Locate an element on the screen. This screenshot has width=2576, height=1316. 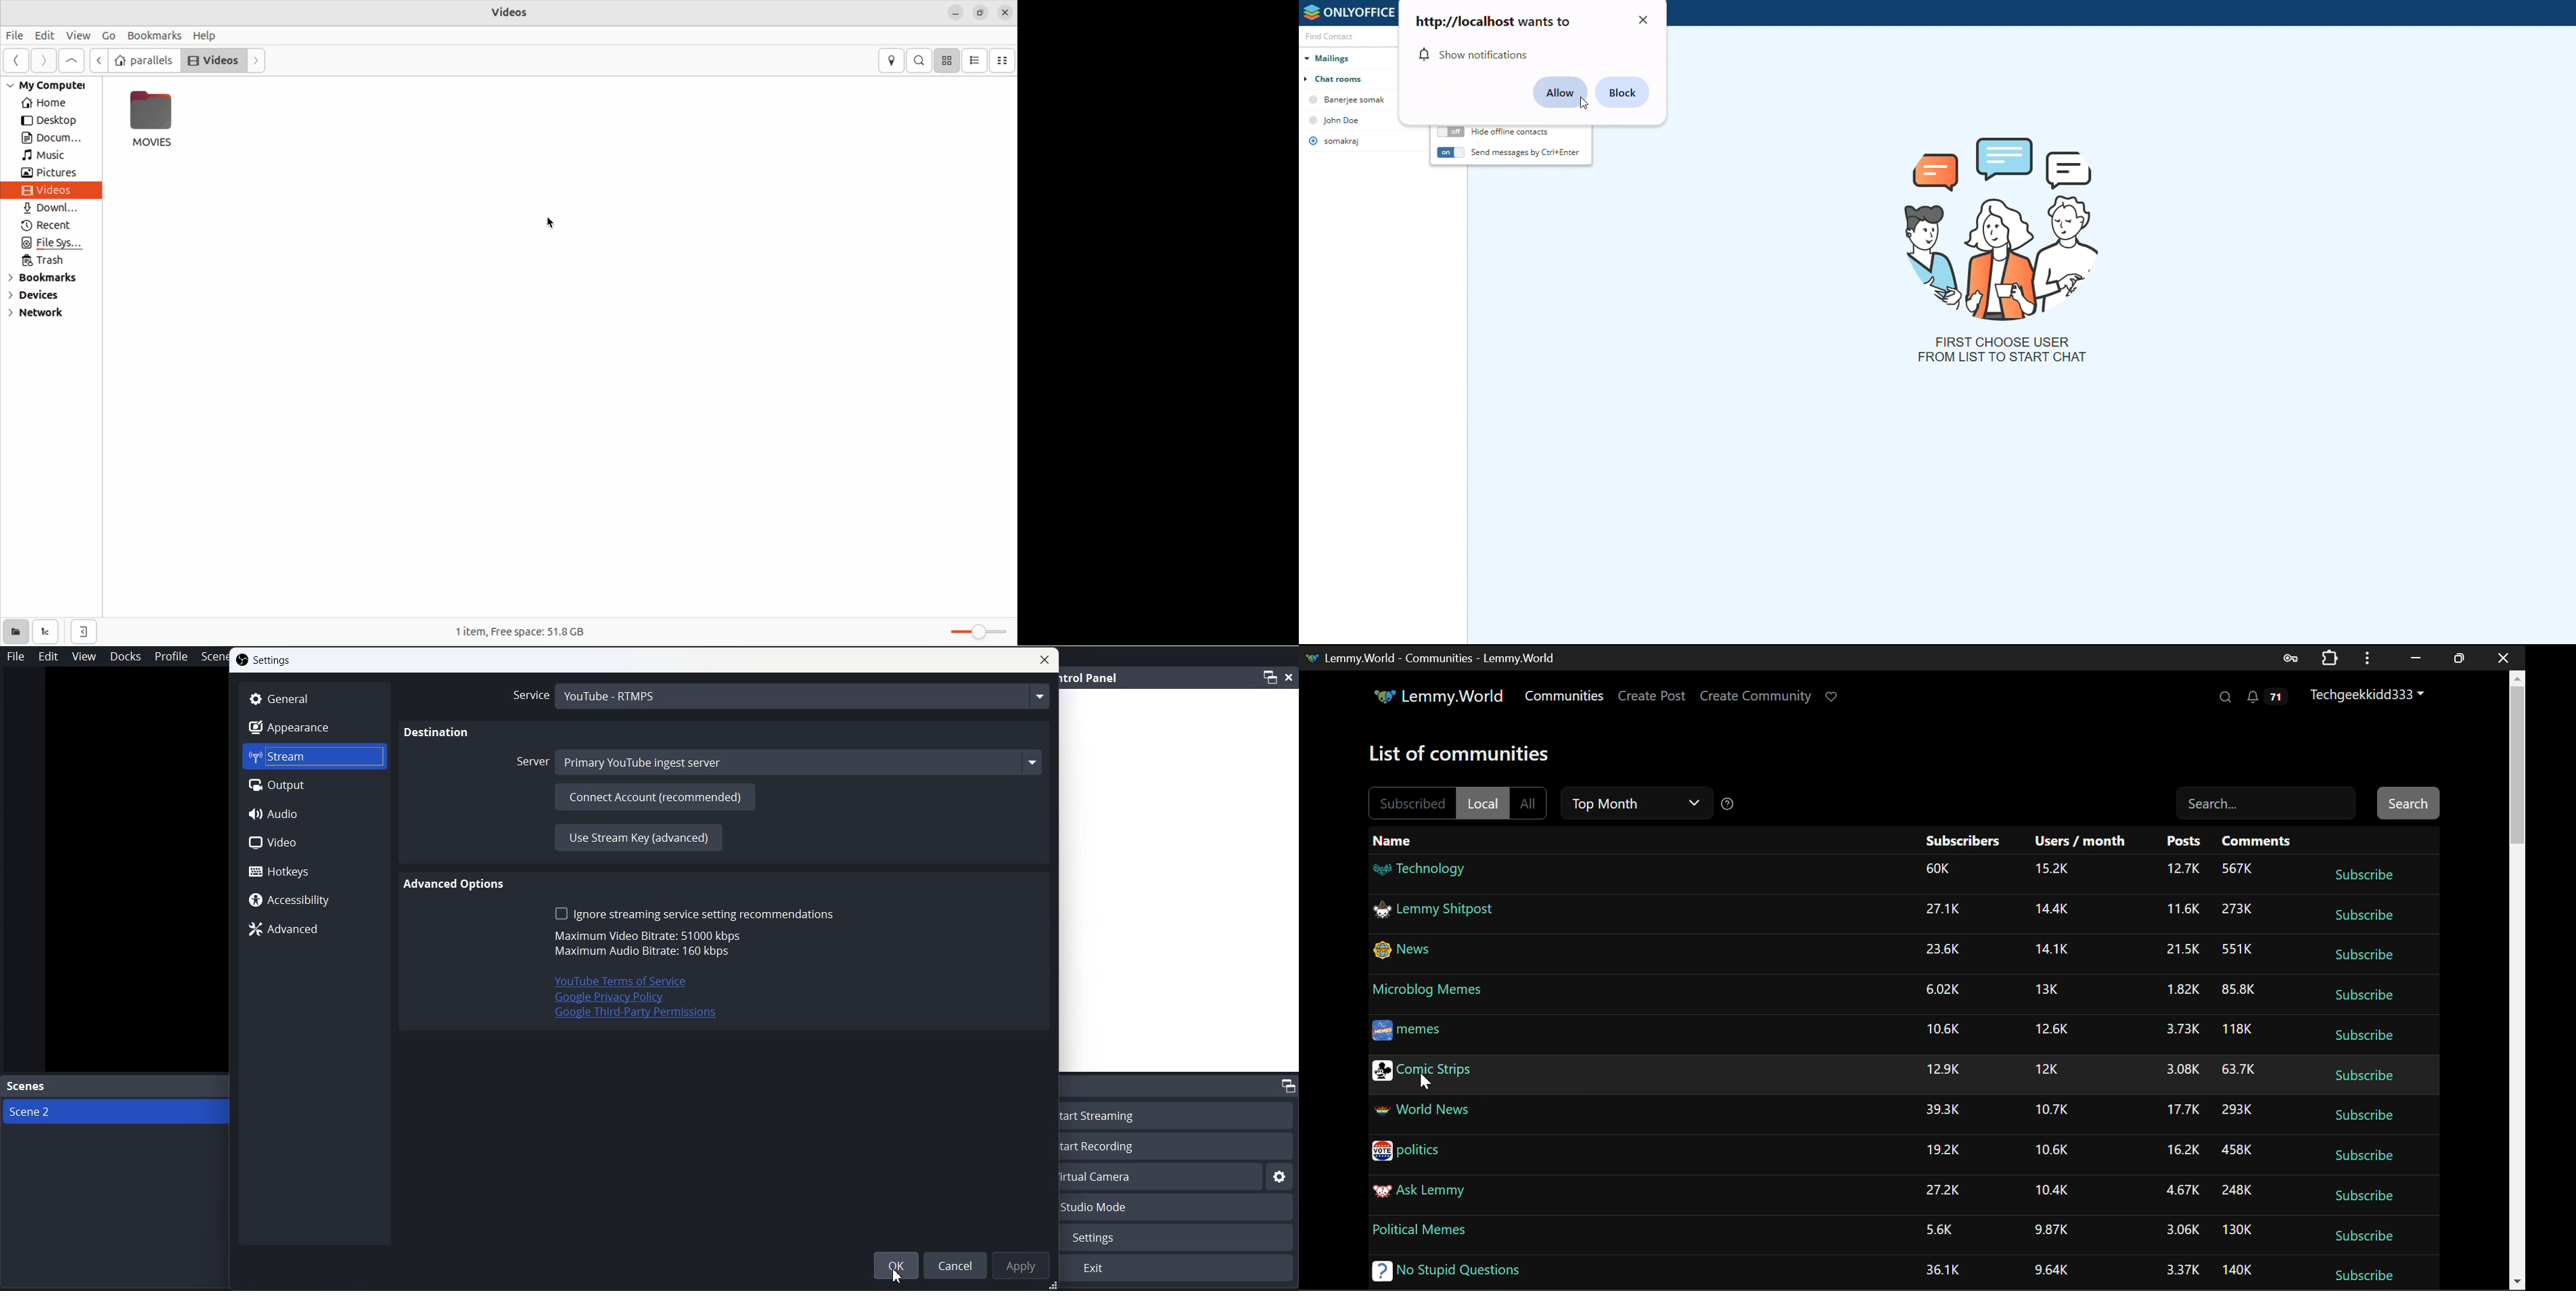
Scenes is located at coordinates (115, 1087).